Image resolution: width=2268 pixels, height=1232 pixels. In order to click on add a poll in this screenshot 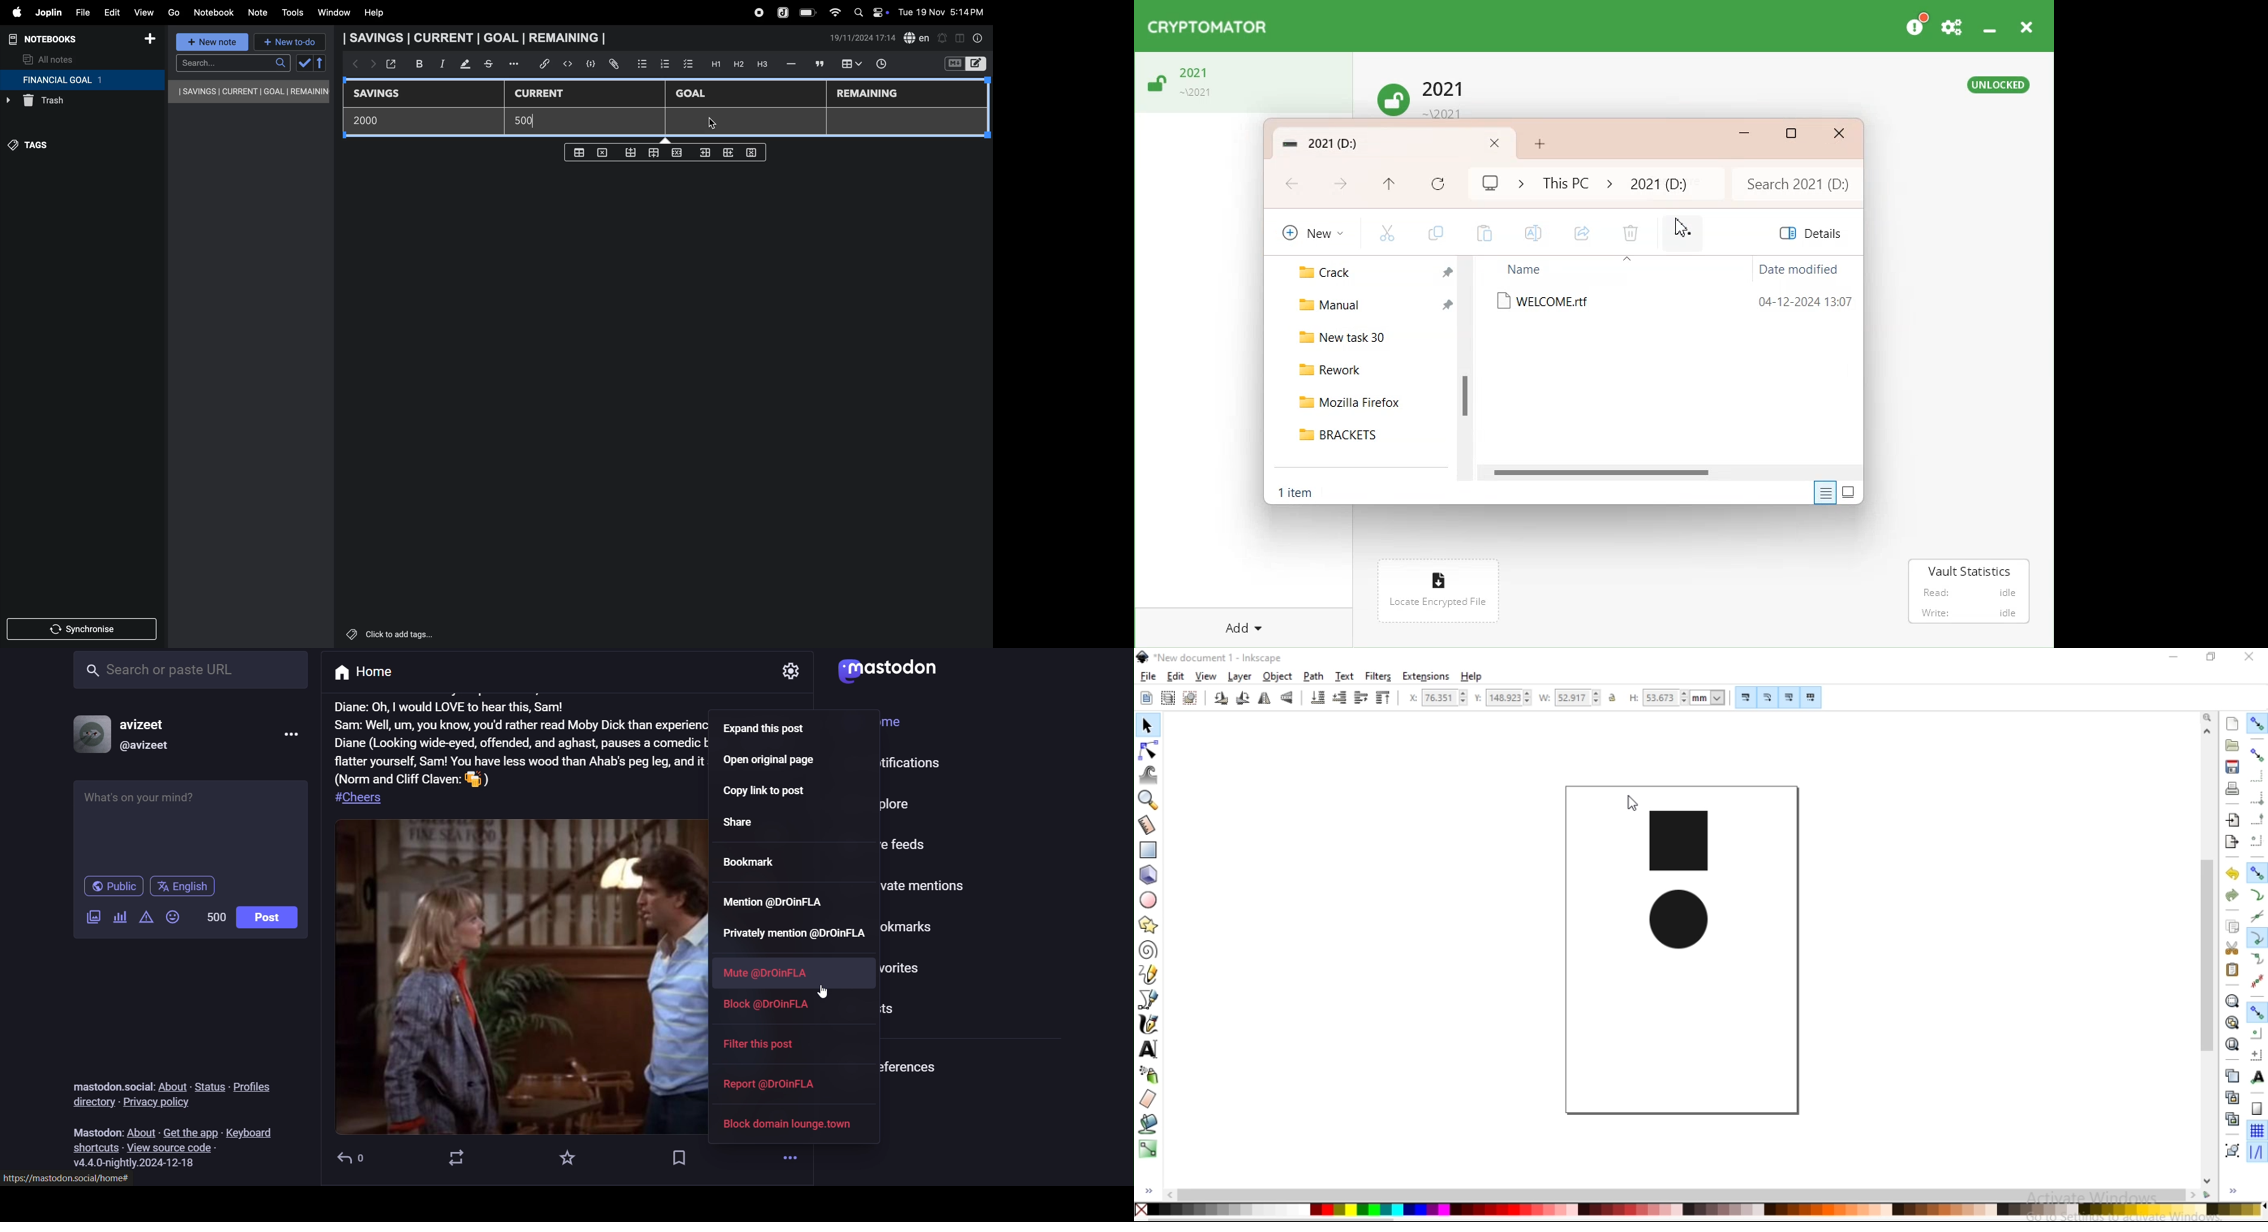, I will do `click(119, 918)`.